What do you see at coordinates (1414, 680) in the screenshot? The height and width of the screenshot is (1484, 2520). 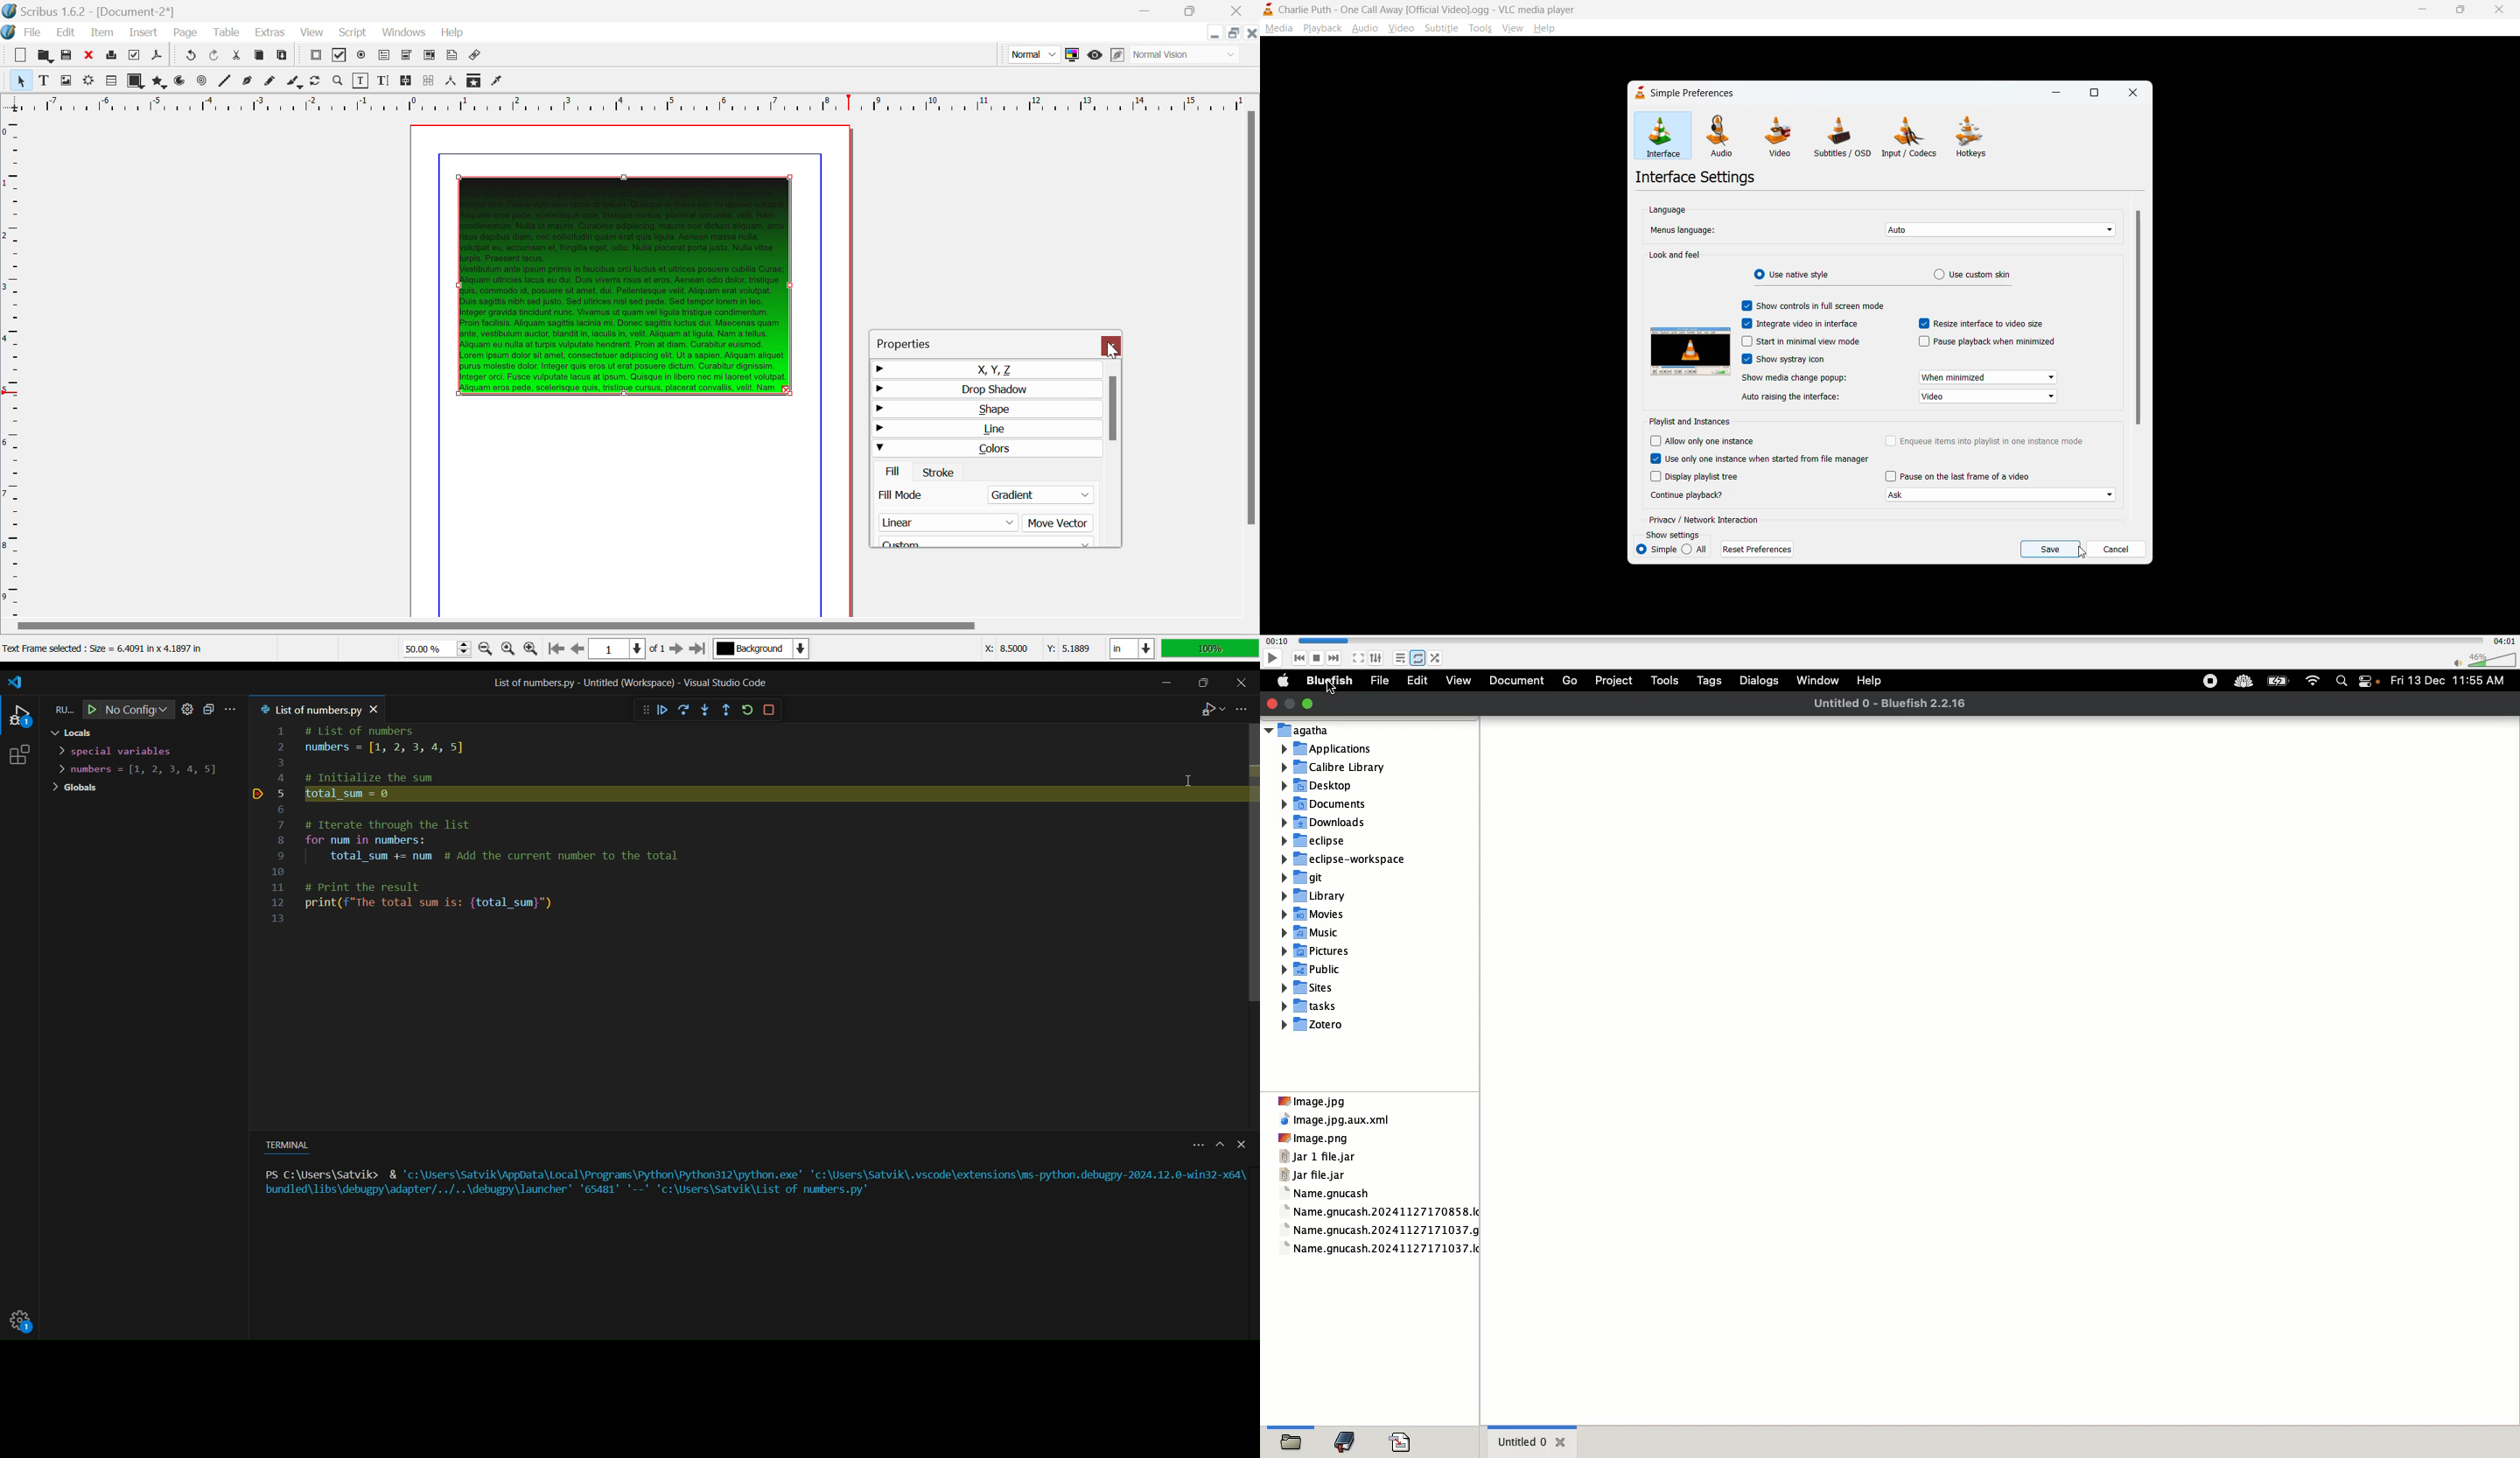 I see `Edit` at bounding box center [1414, 680].